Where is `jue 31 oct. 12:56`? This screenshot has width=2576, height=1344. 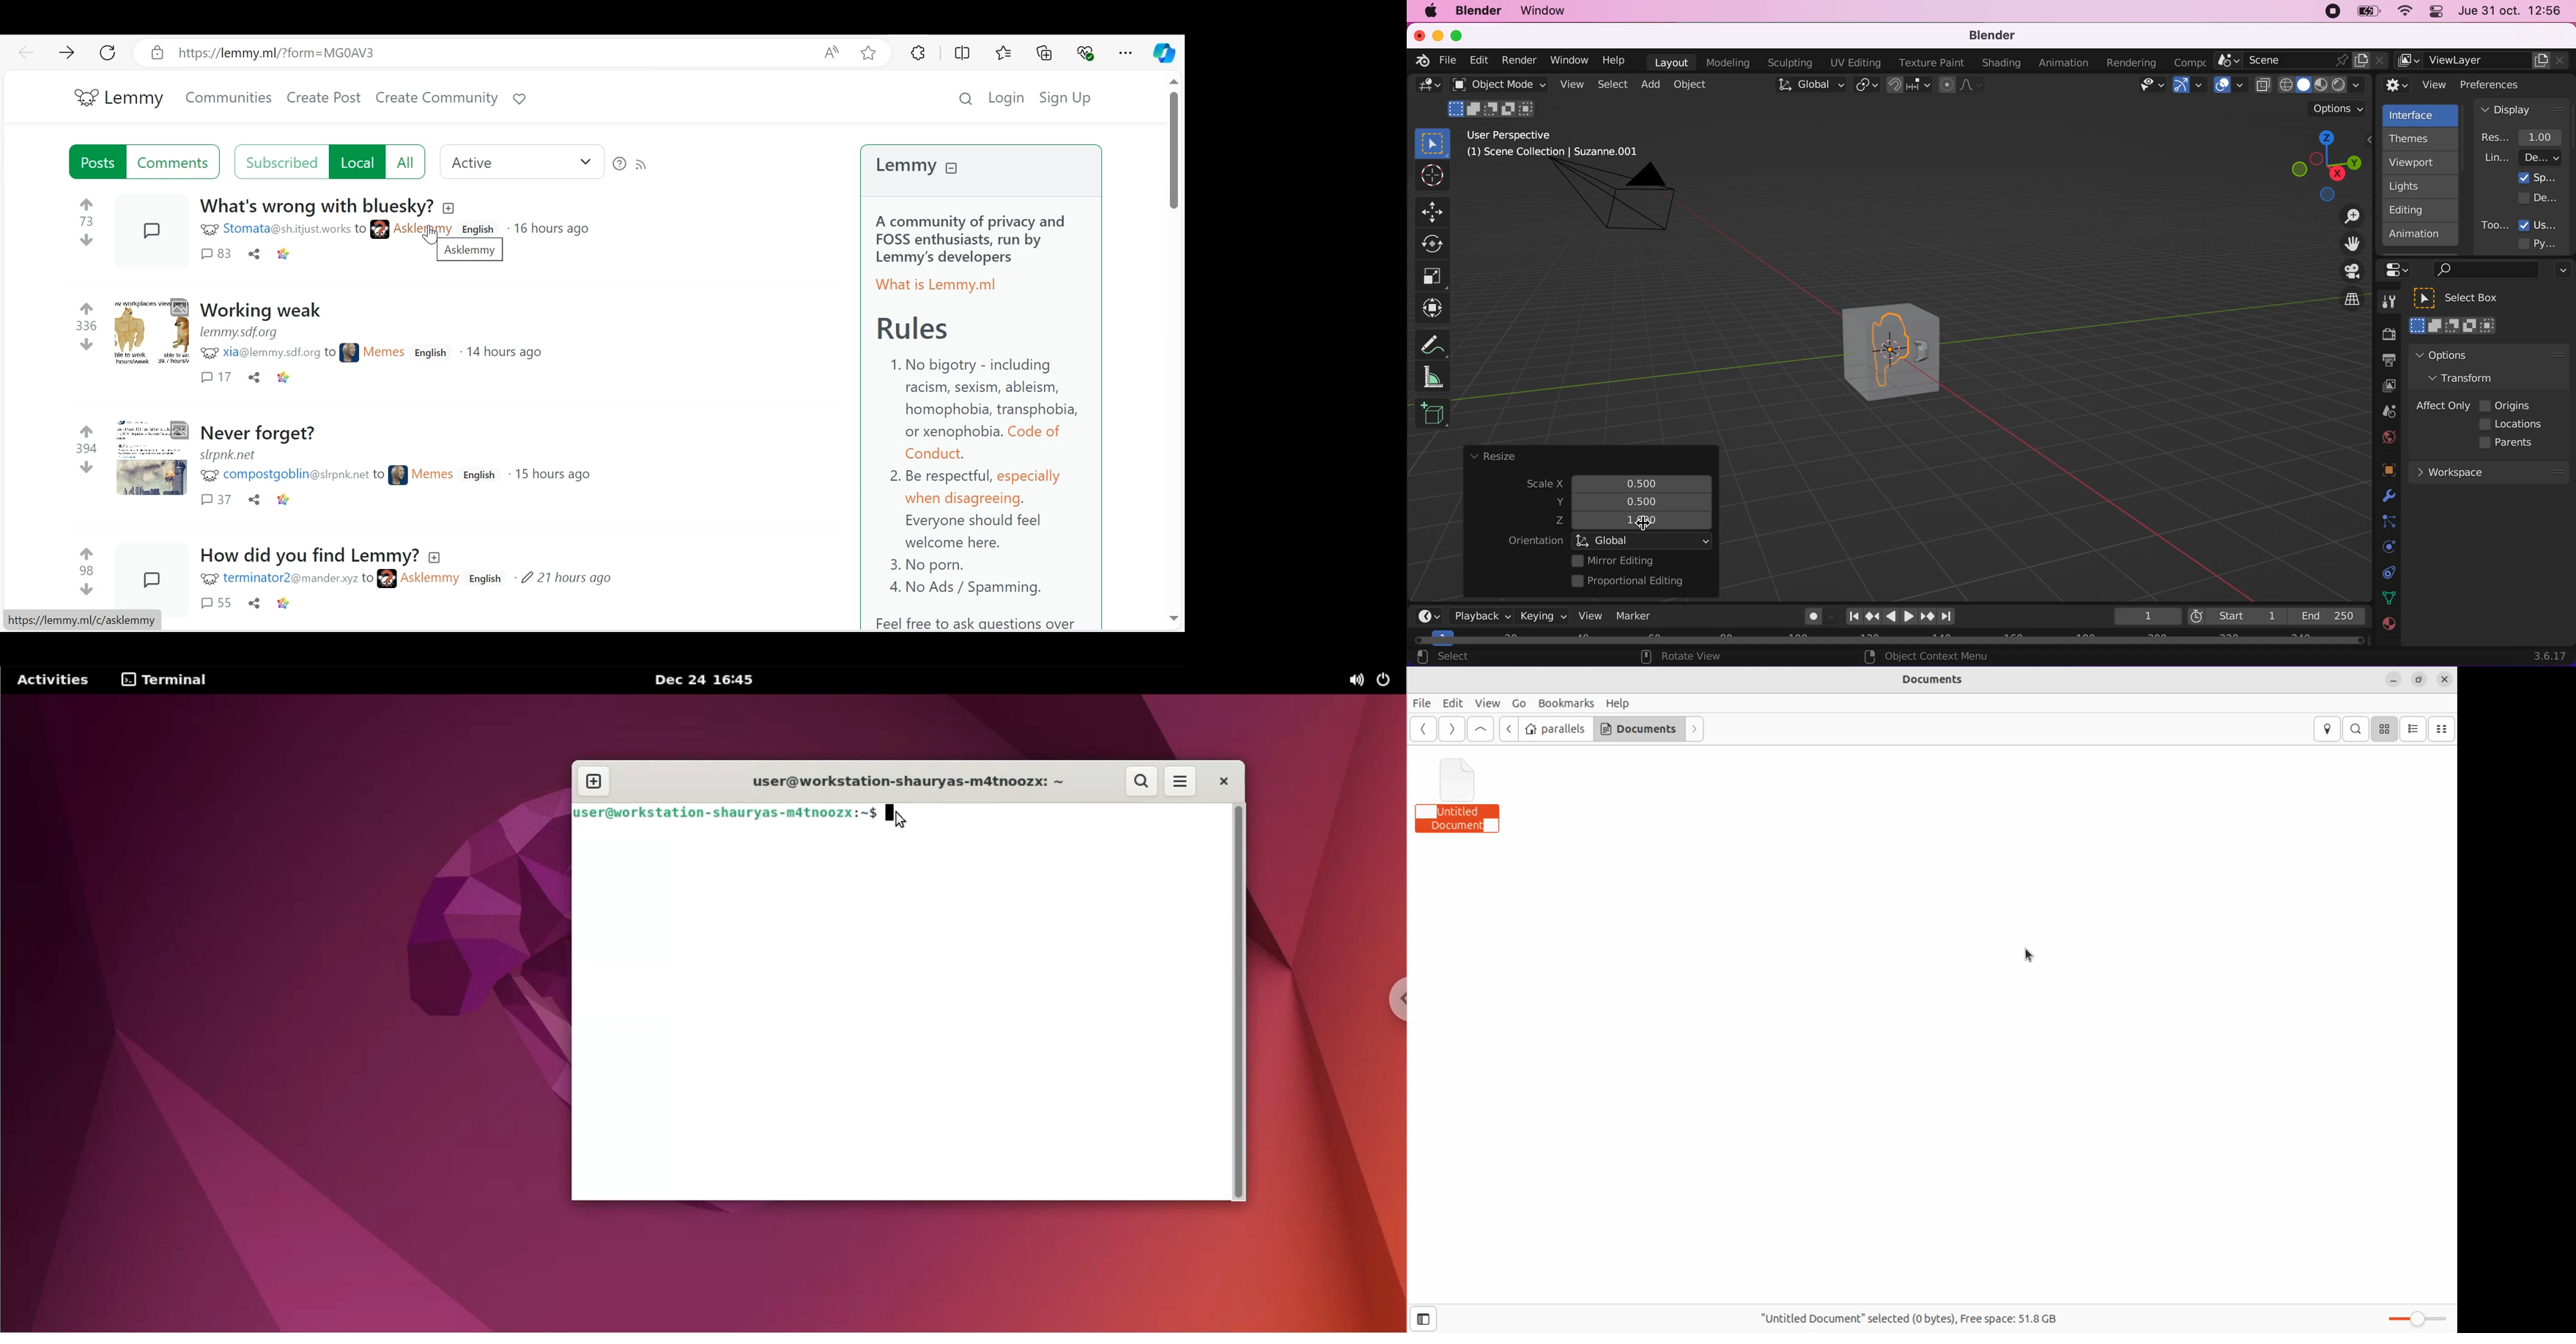 jue 31 oct. 12:56 is located at coordinates (2511, 11).